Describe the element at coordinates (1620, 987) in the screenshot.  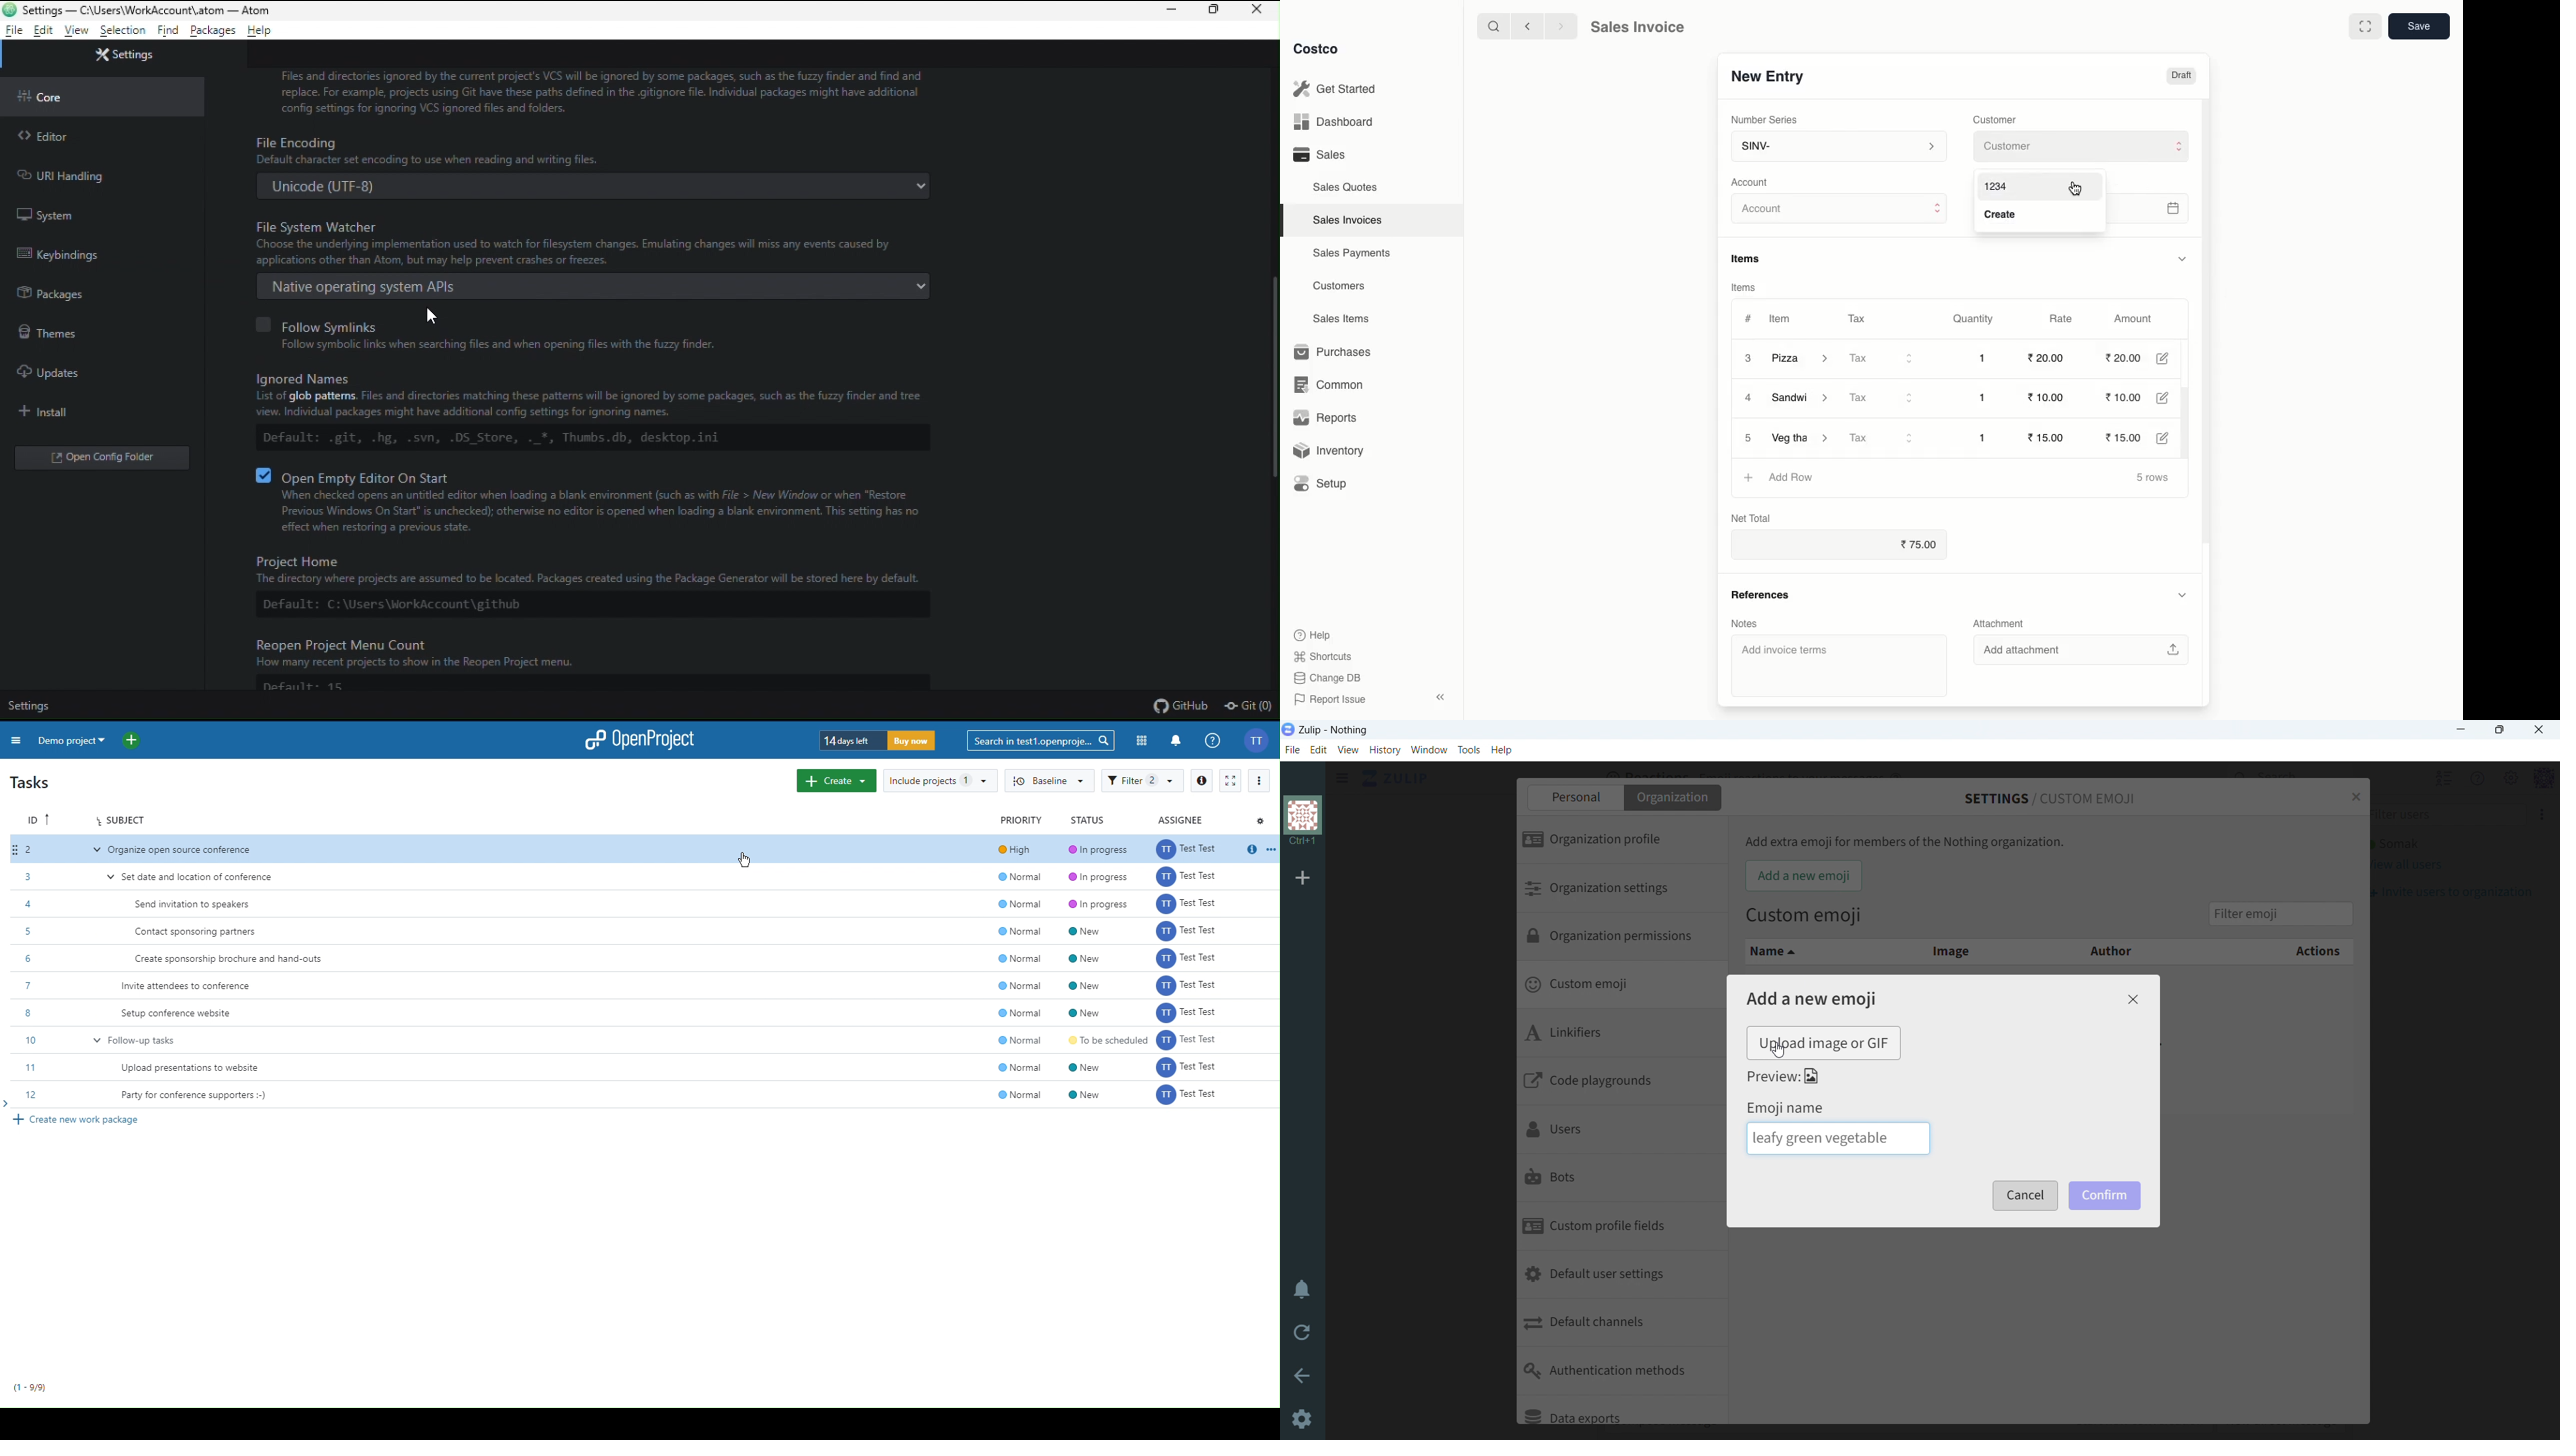
I see `custom emoji` at that location.